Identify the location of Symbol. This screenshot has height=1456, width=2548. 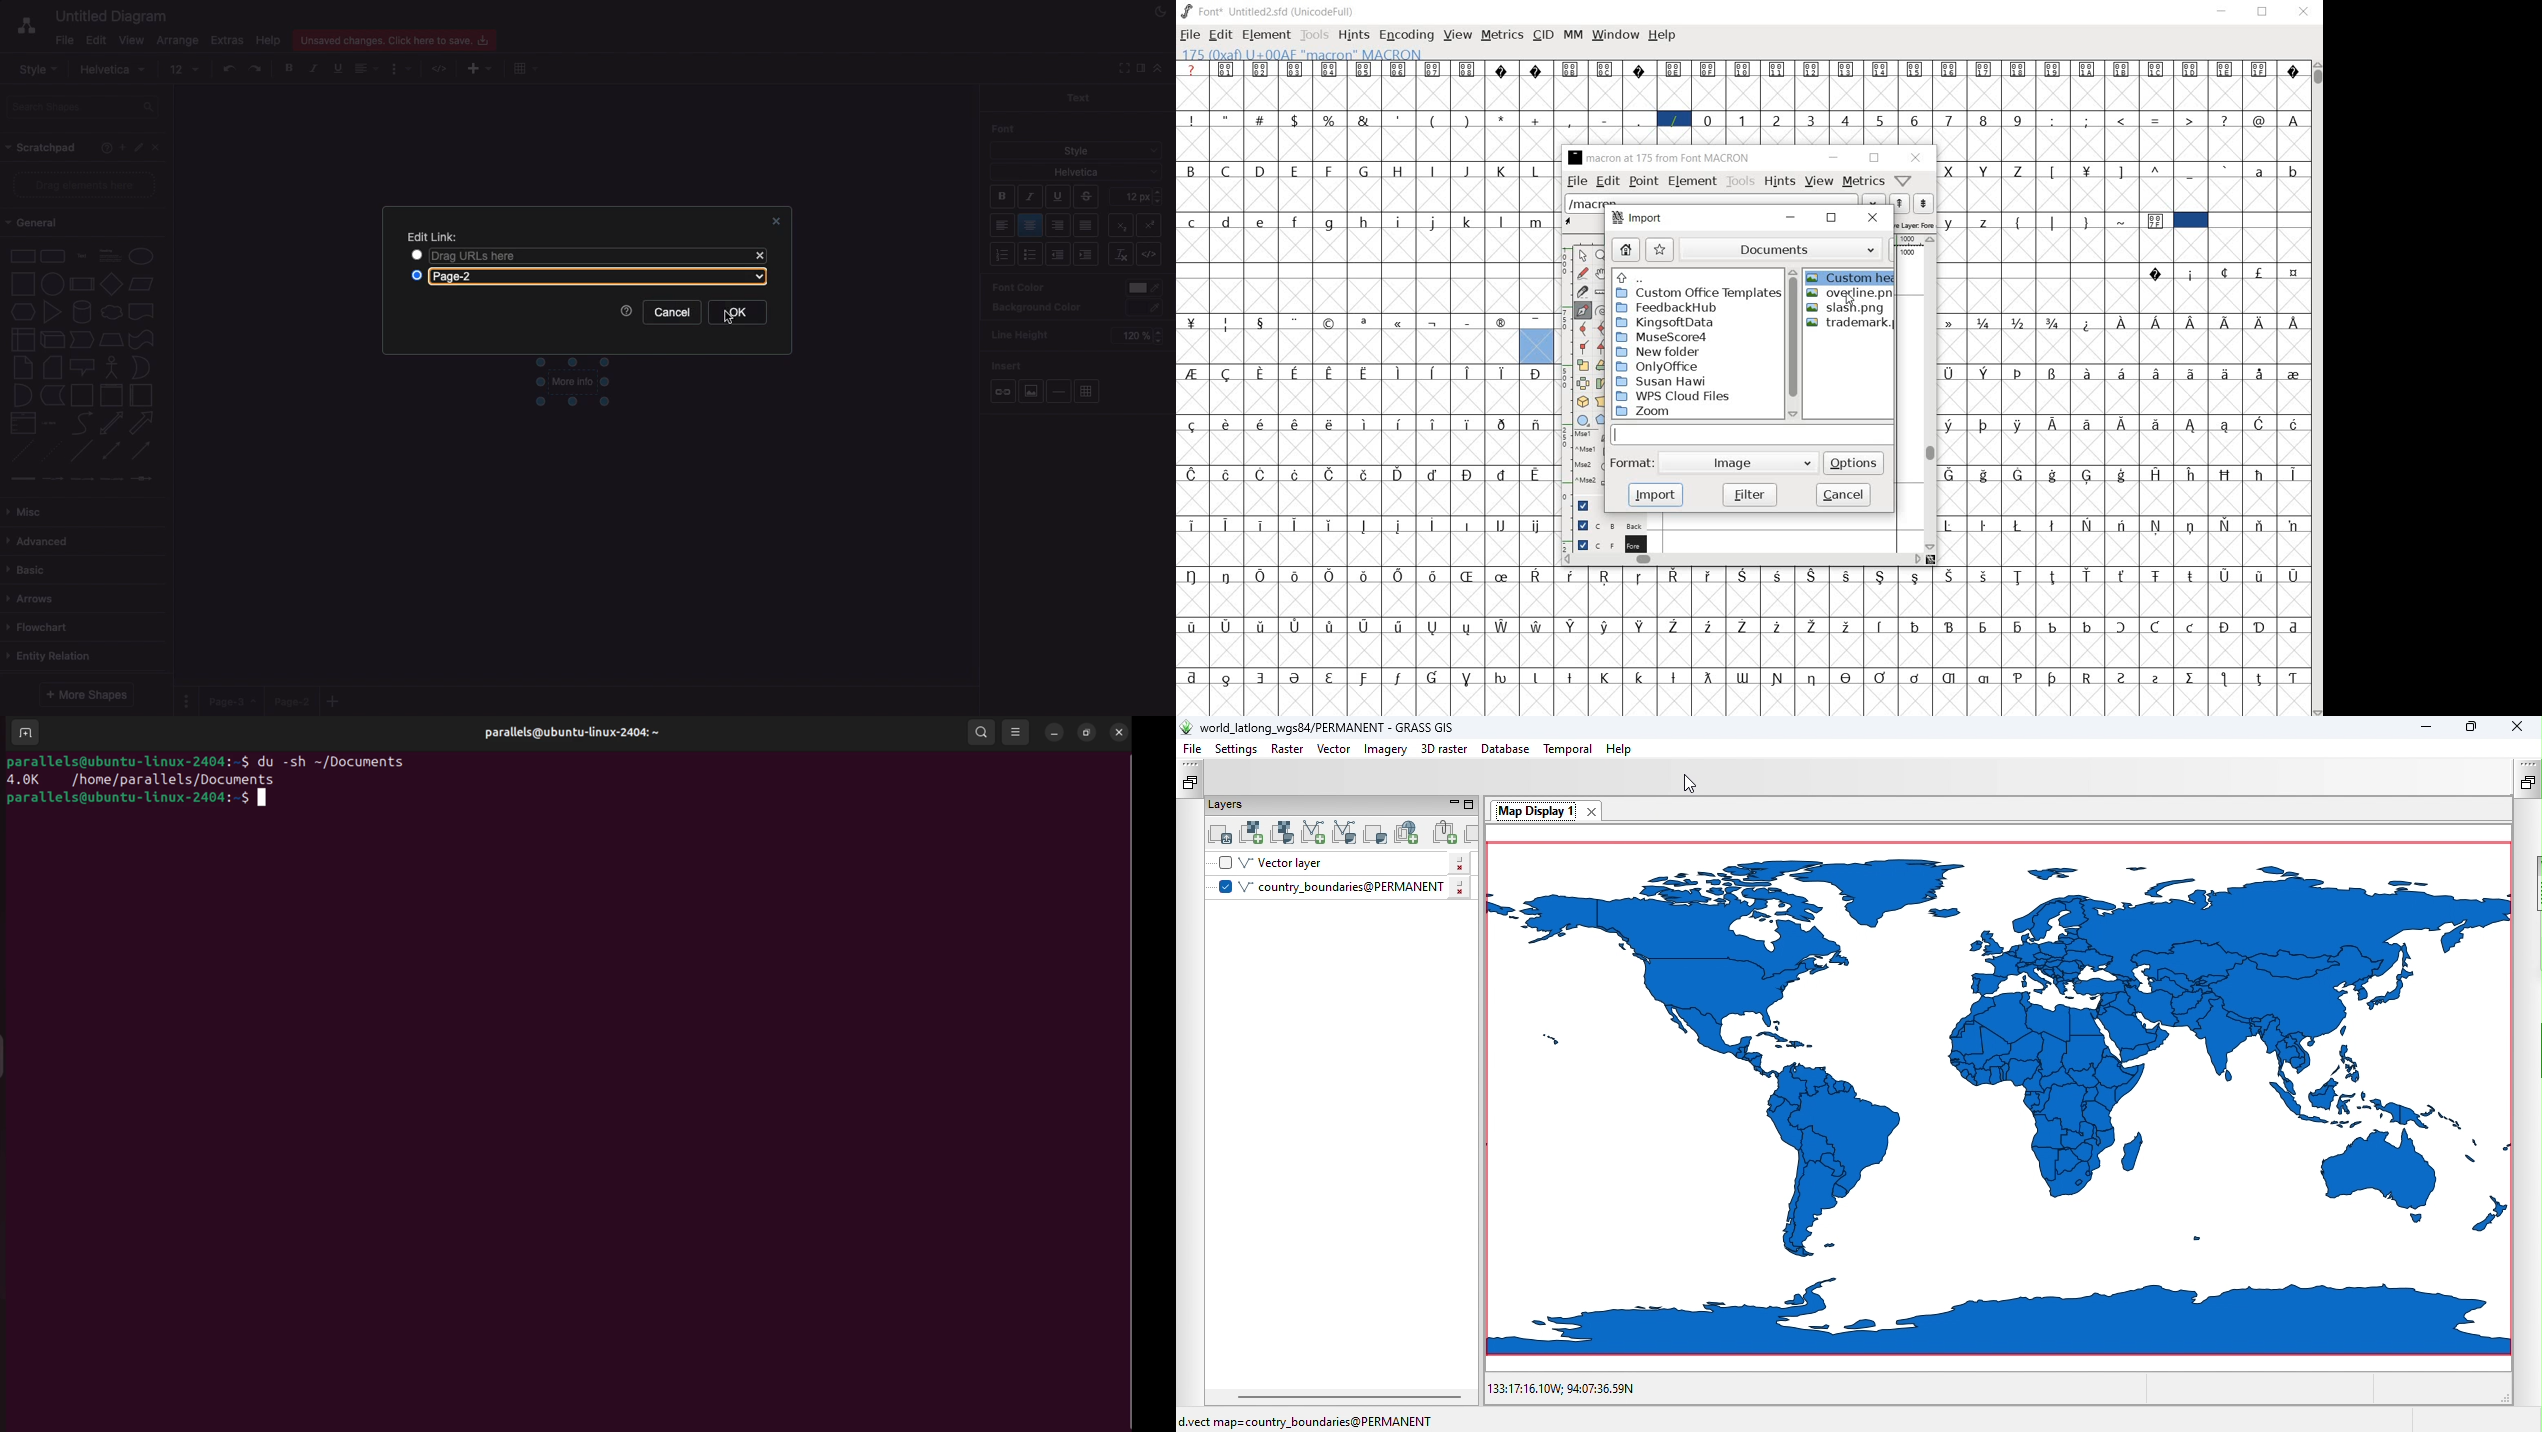
(1674, 676).